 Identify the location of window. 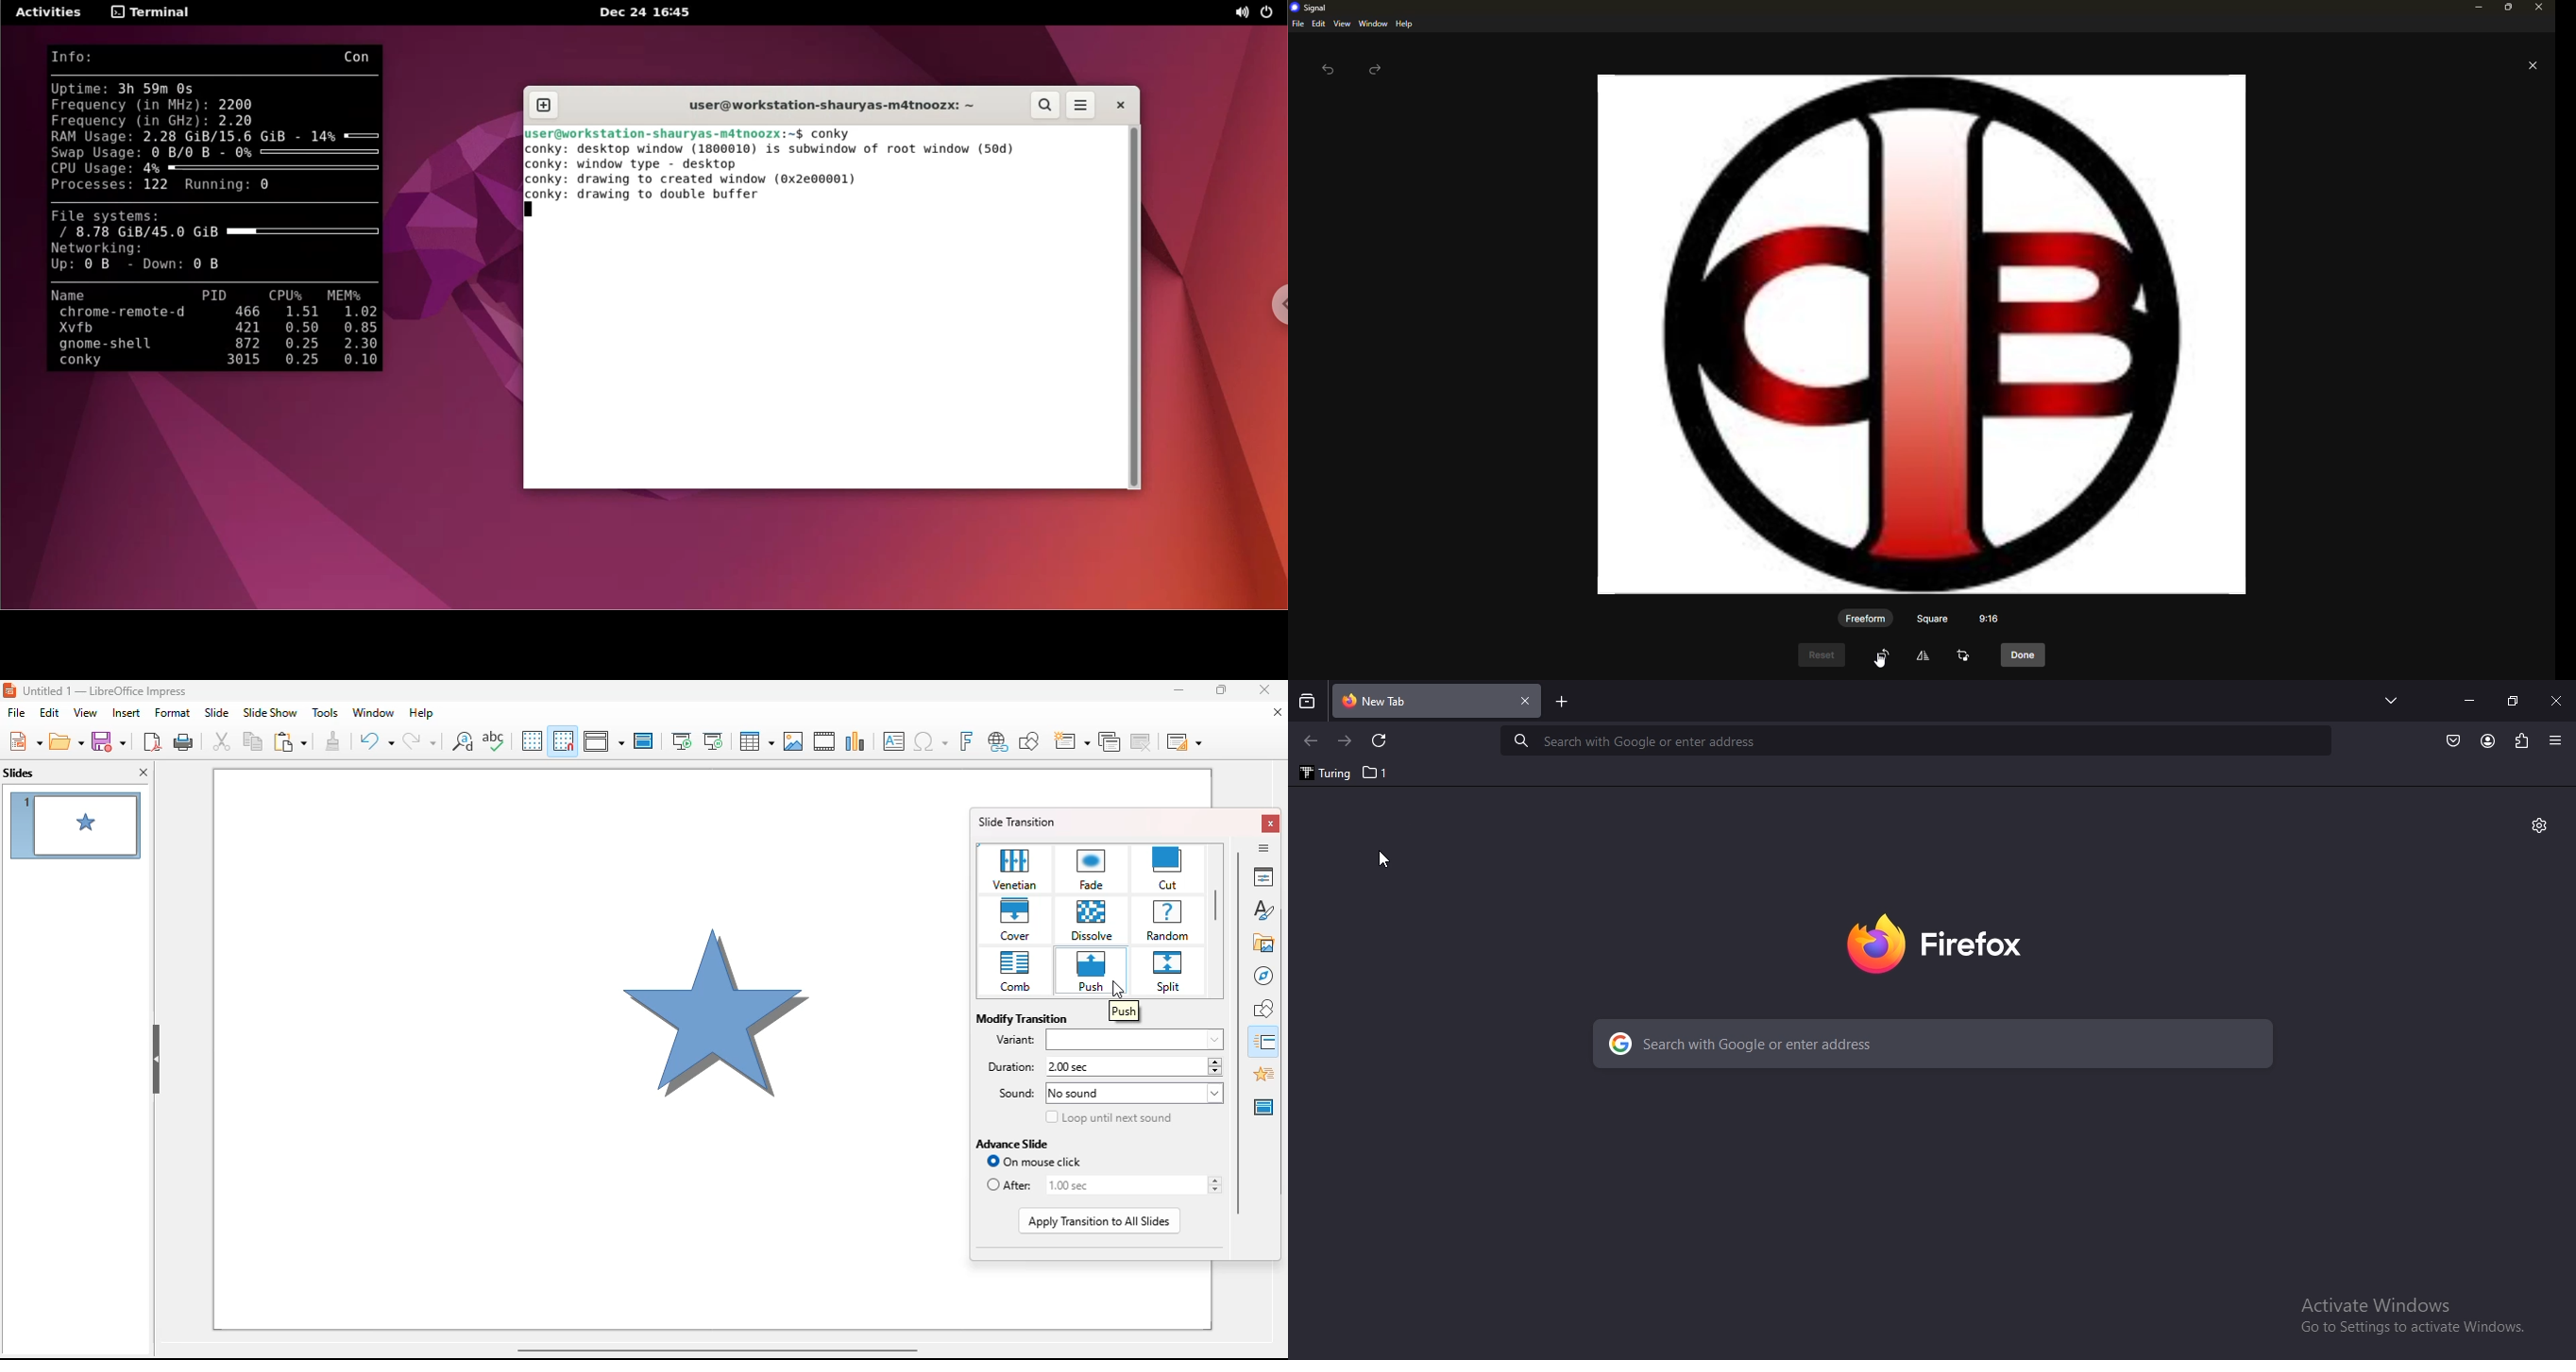
(1373, 24).